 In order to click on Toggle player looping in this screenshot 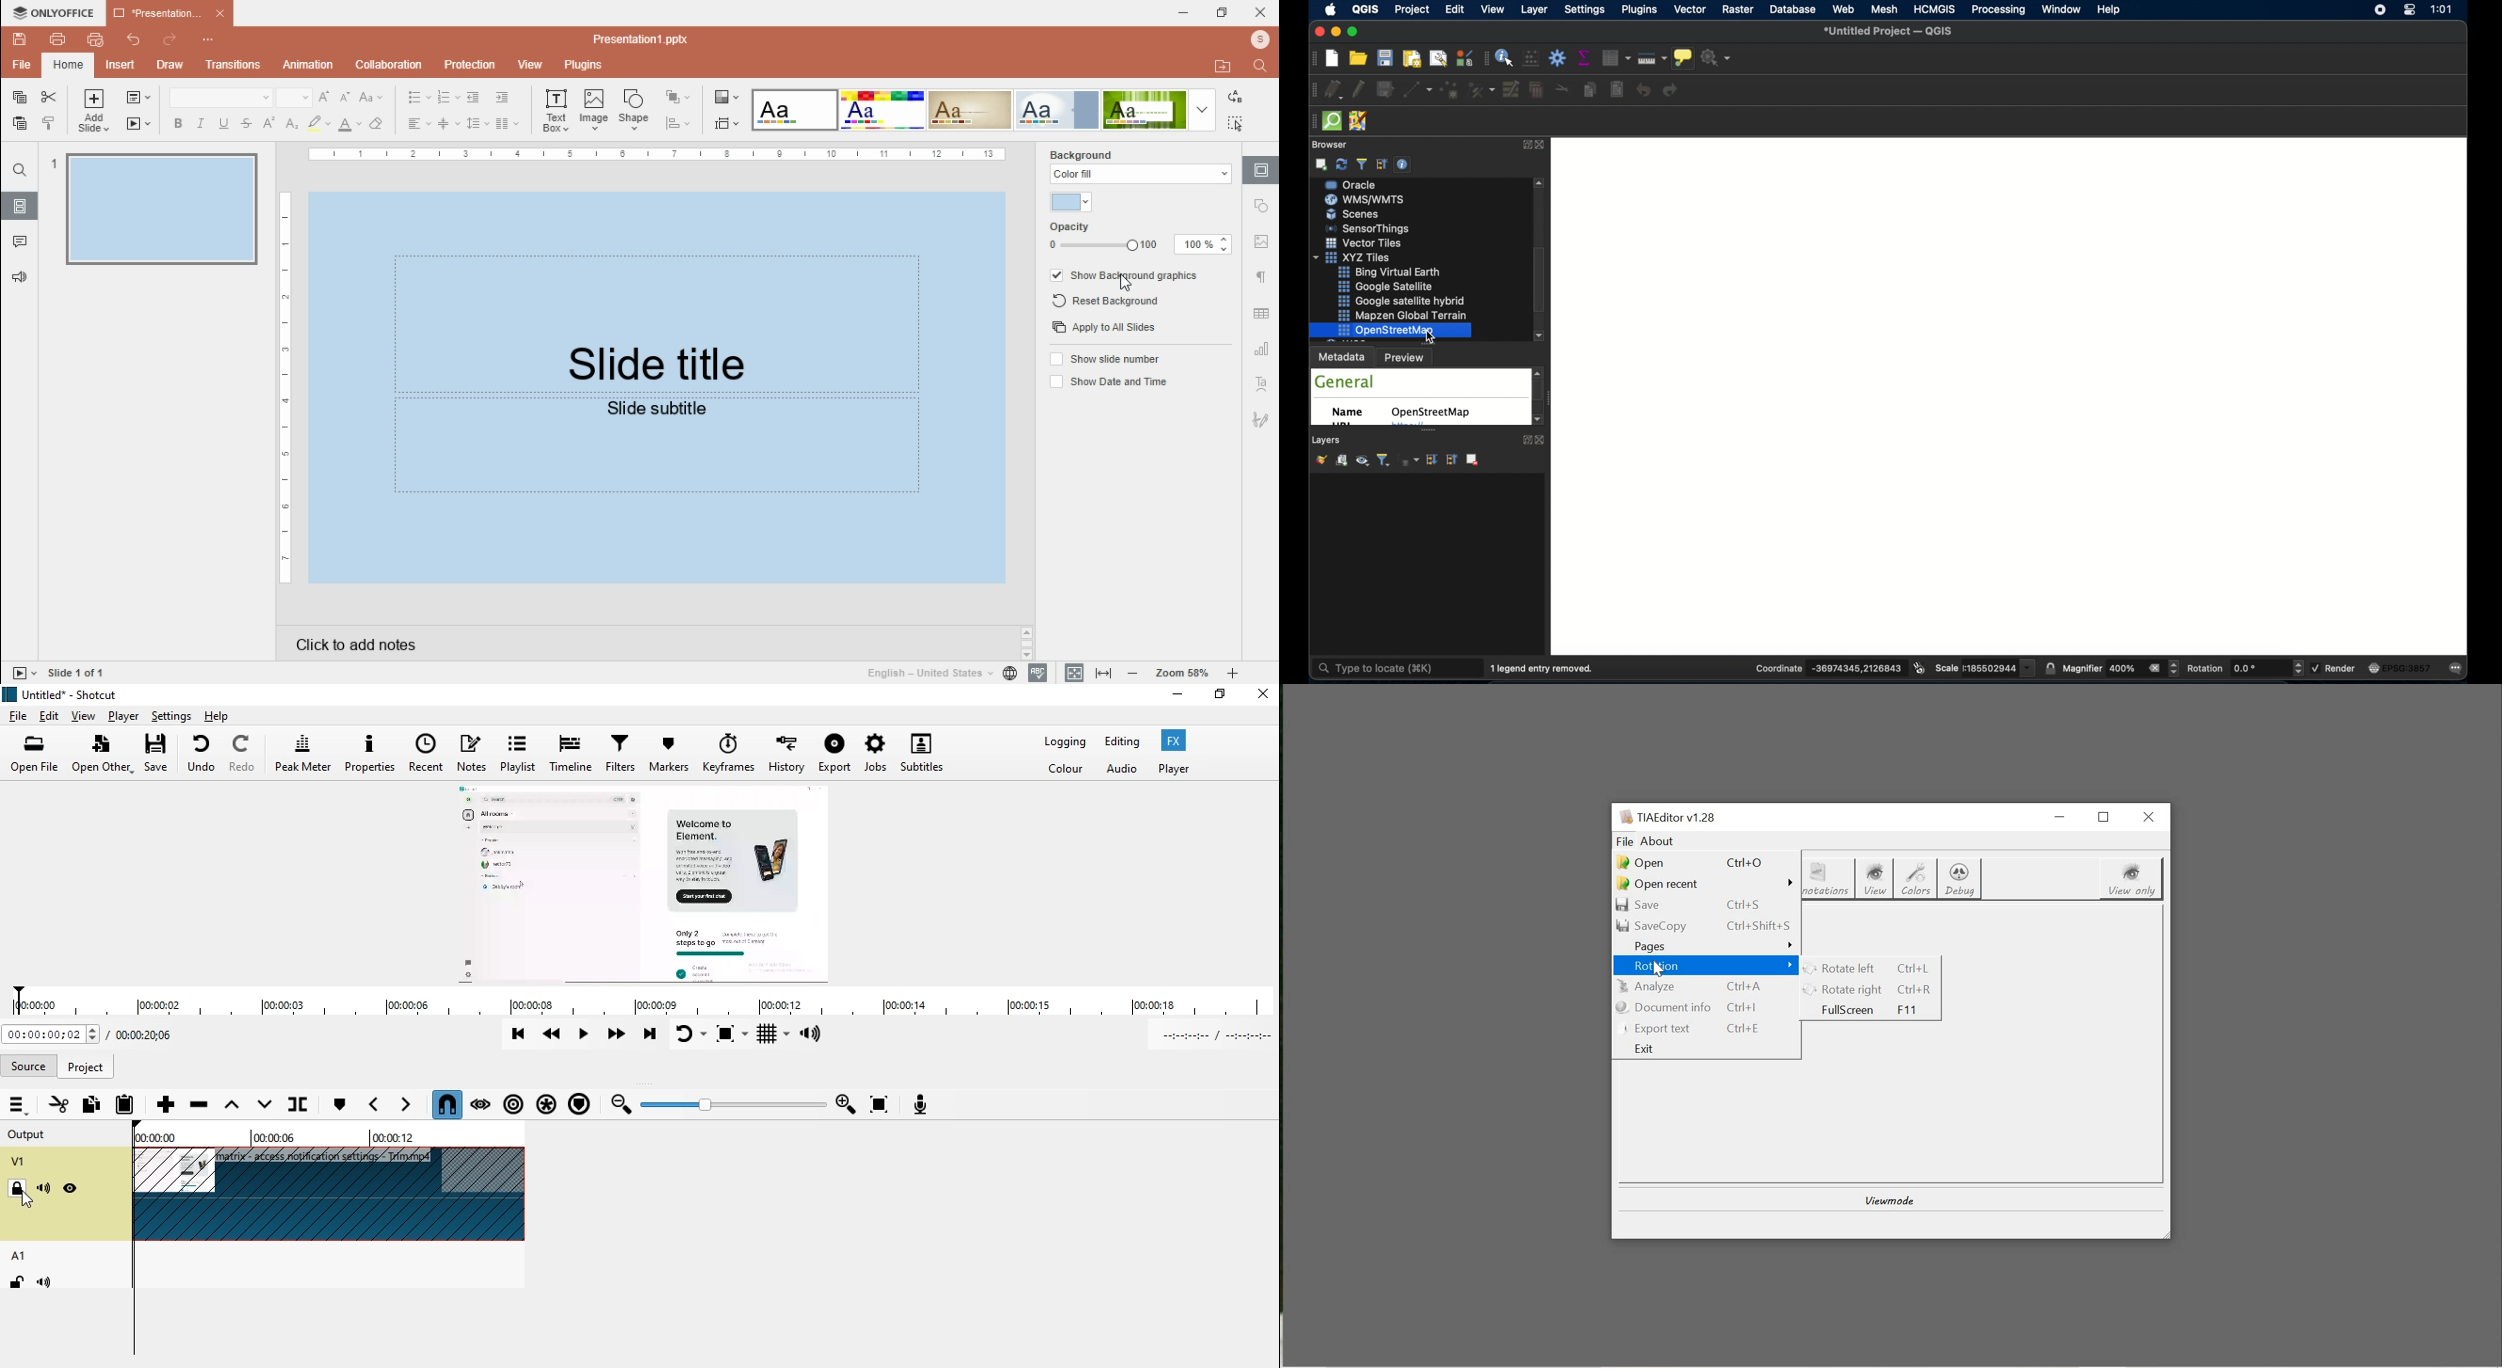, I will do `click(691, 1034)`.